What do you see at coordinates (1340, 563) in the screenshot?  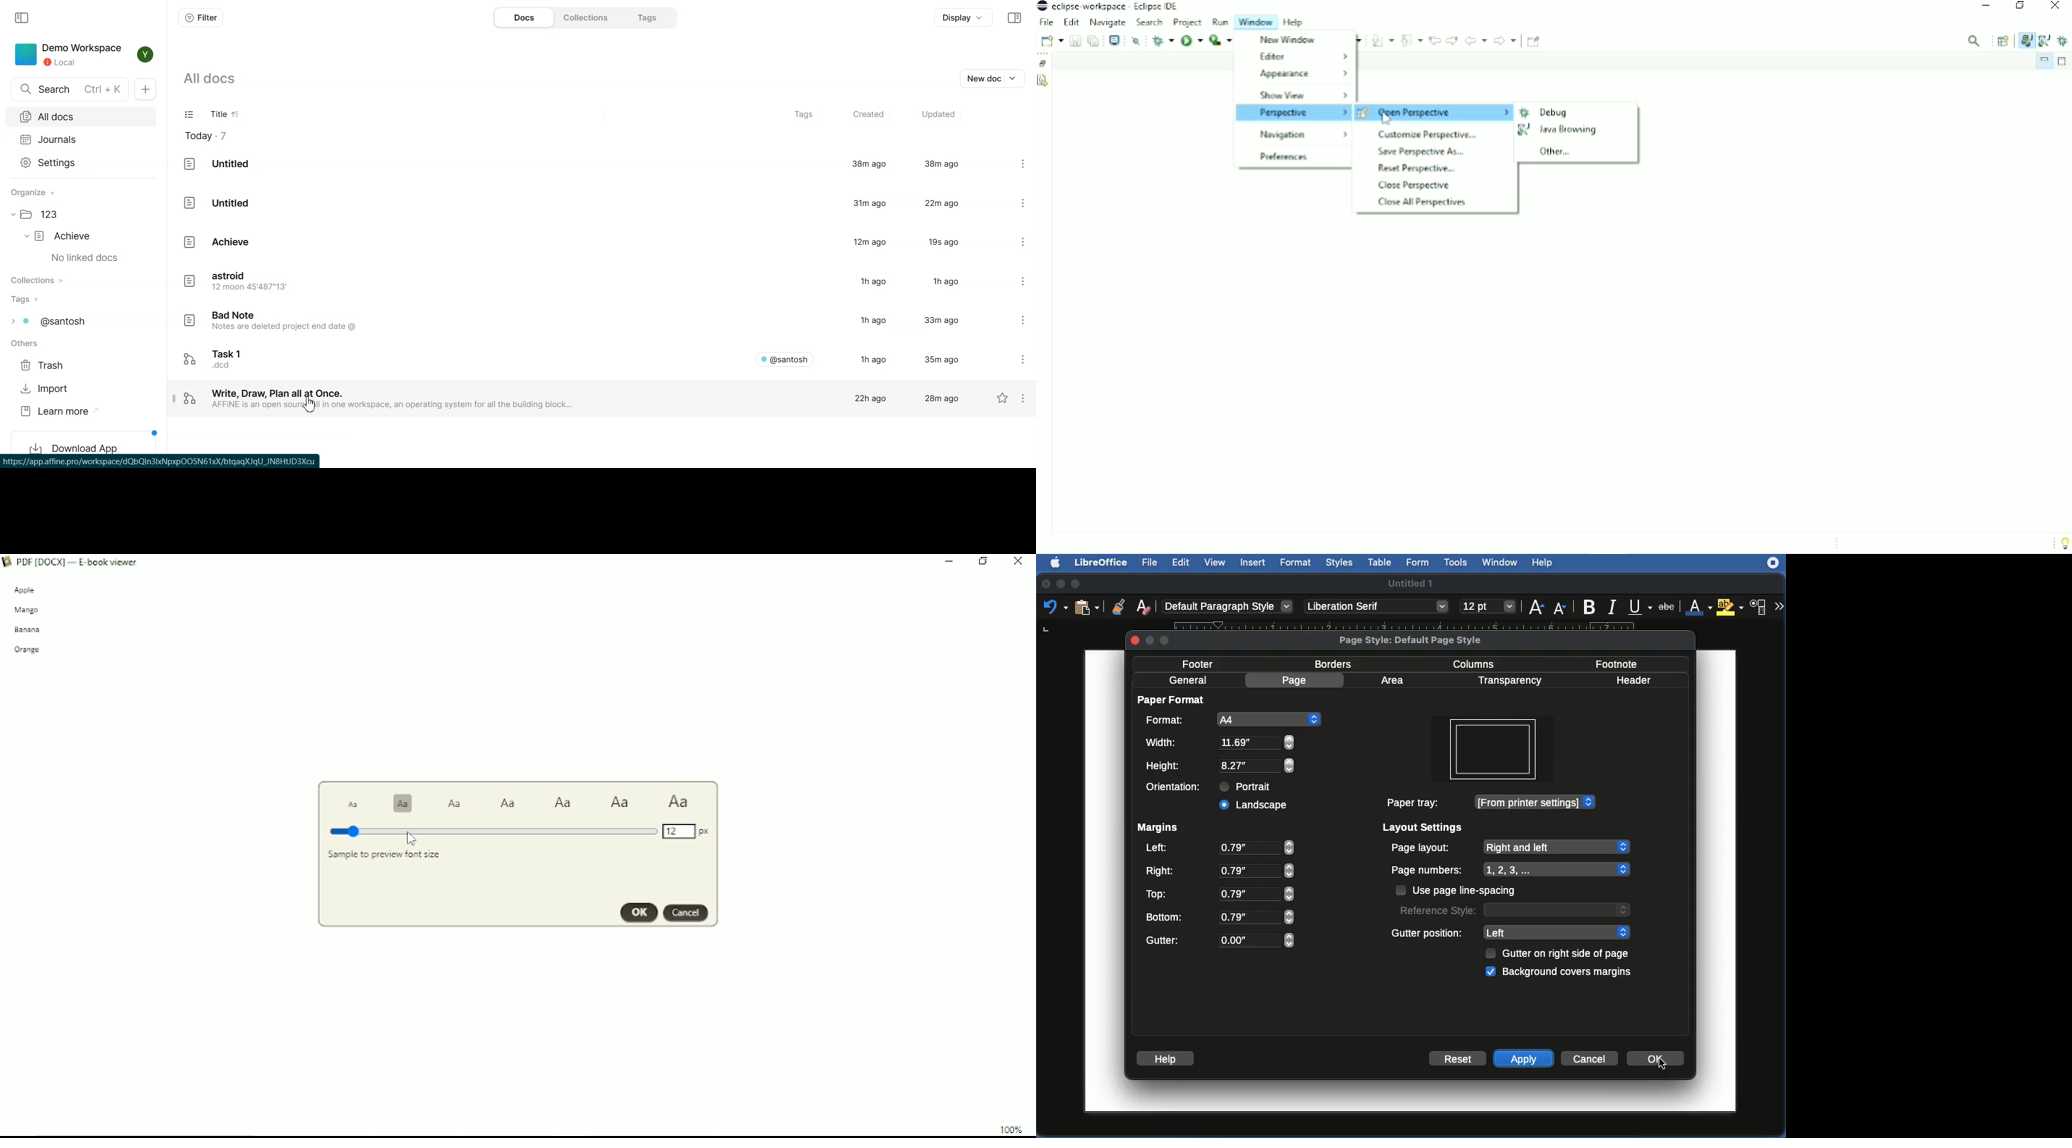 I see `Styles` at bounding box center [1340, 563].